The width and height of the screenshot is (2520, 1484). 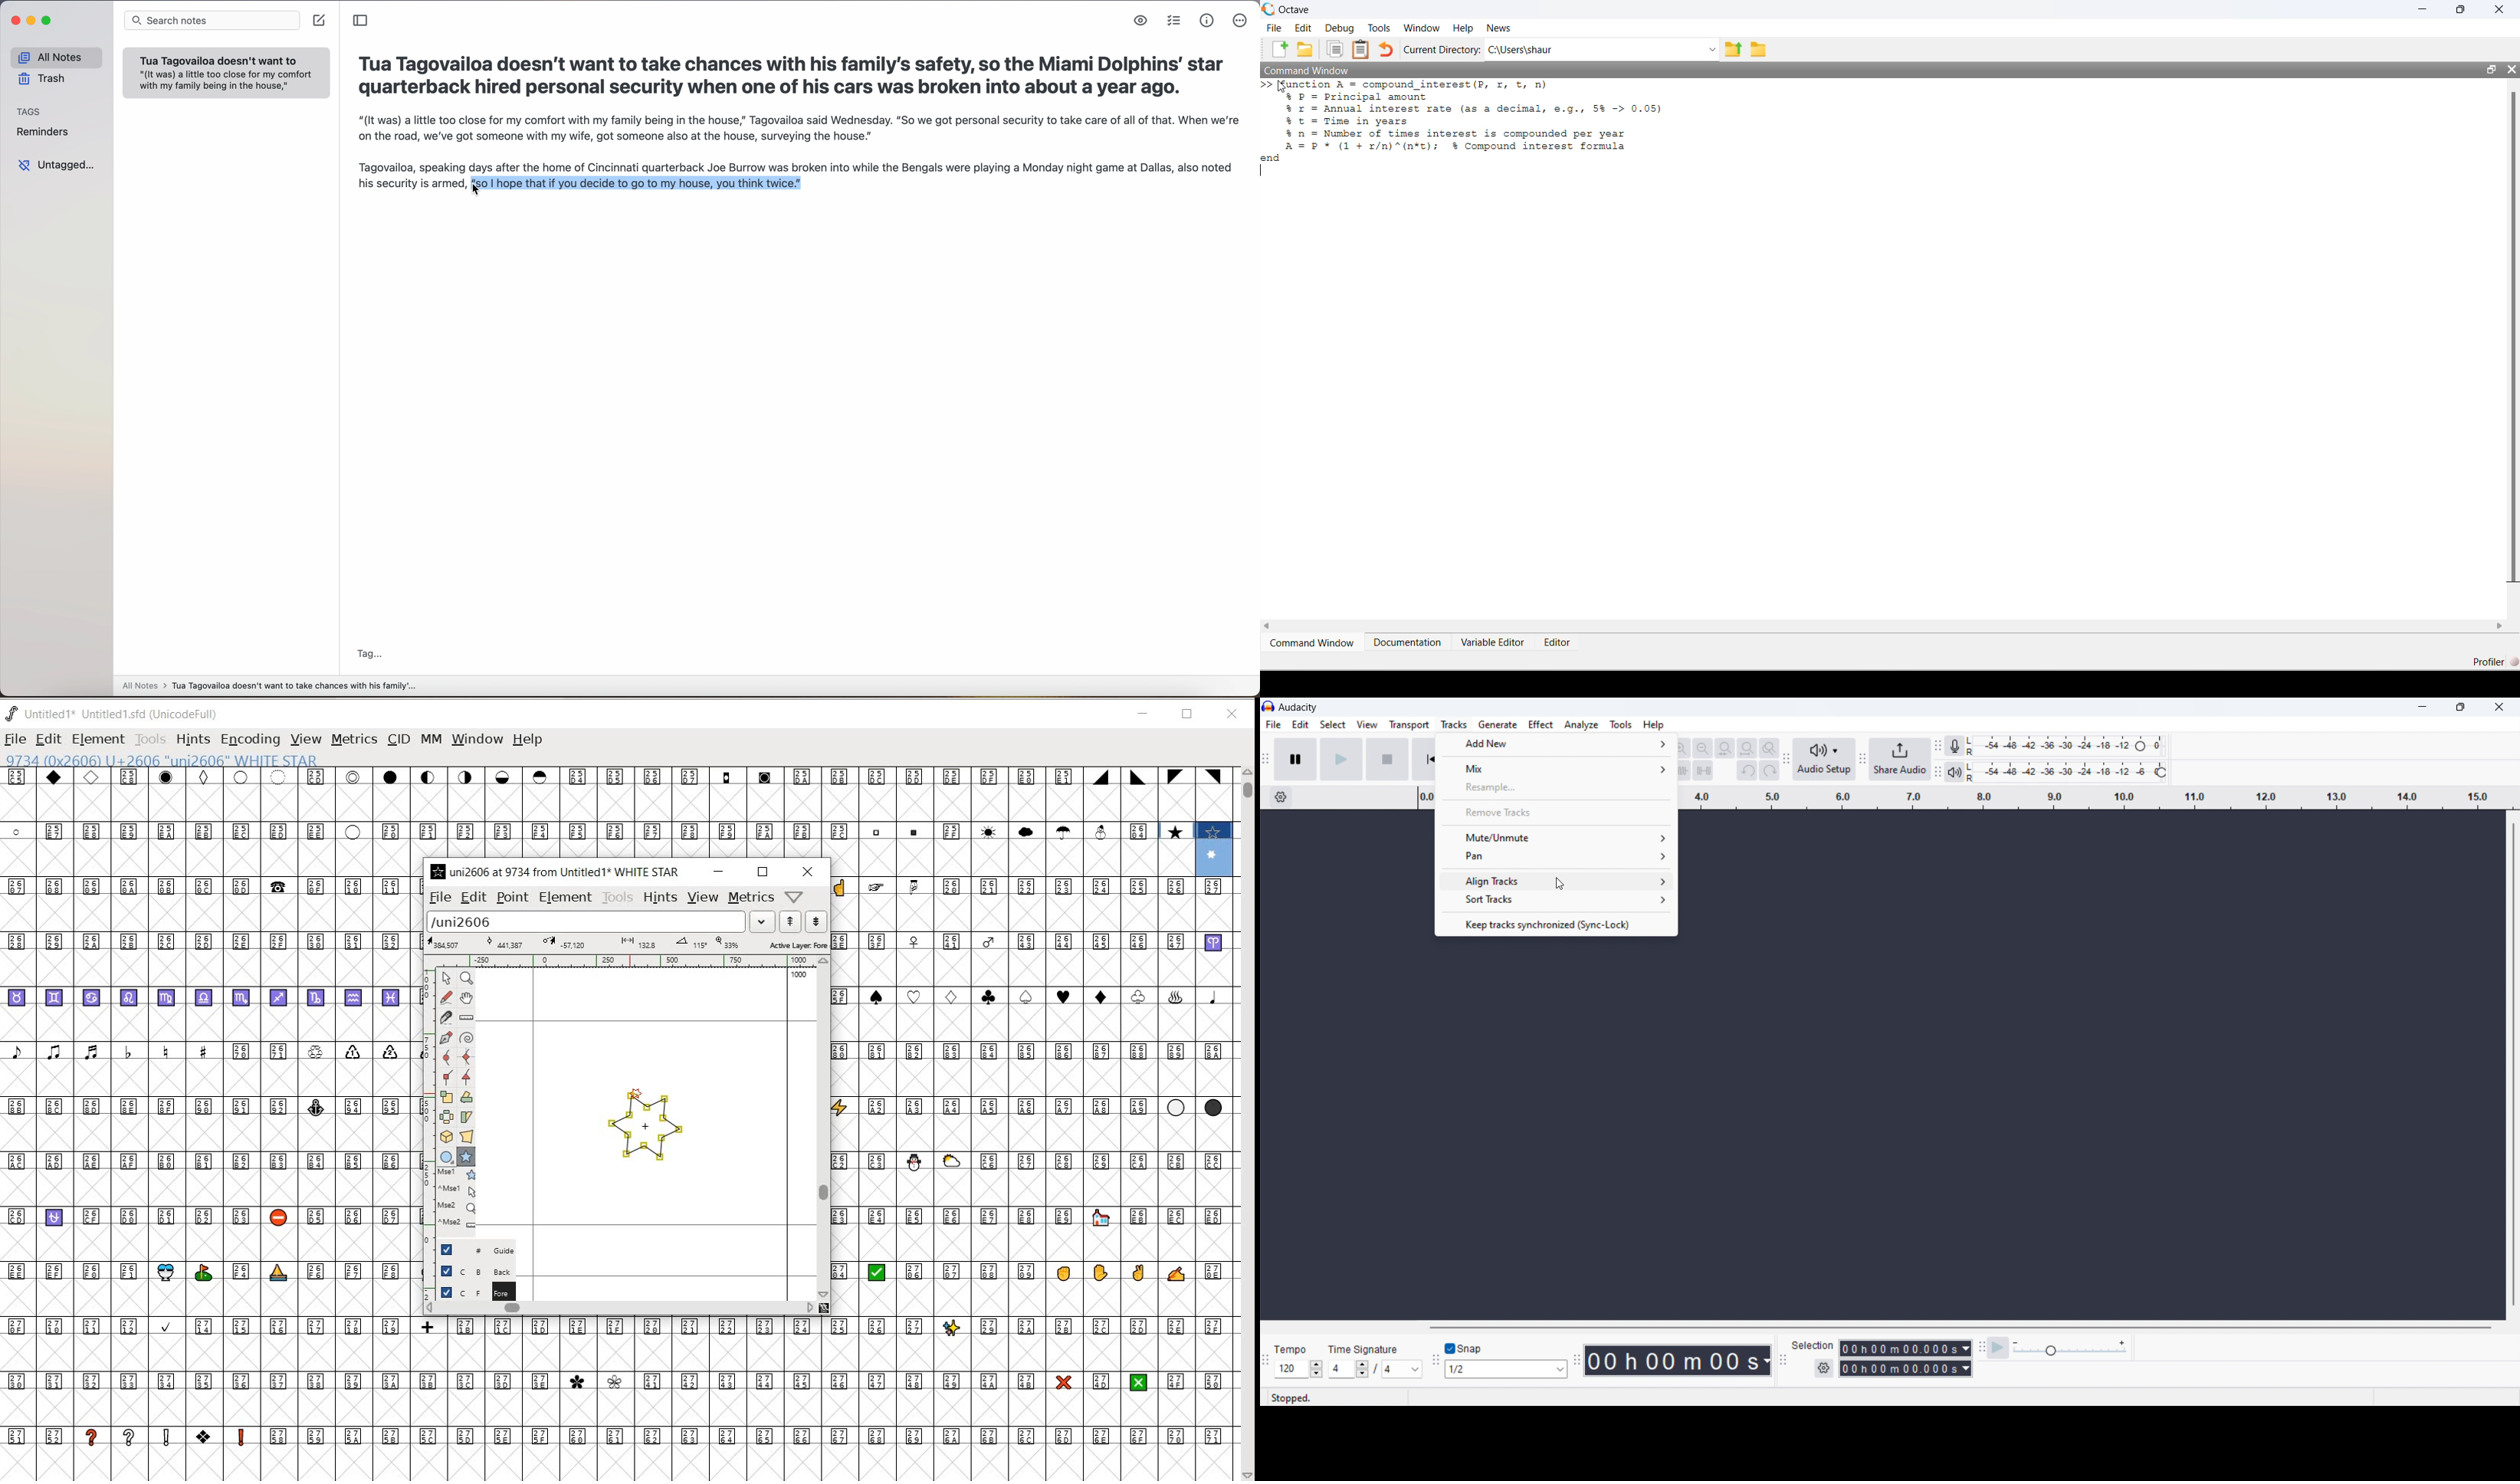 I want to click on >> [function A = compound interest(P, zr, t, n)$ P = Principal amount$ r = Annual interest rate (as a decimal, e.g., 5% —> 0.05)$ t = Time in years% n = Number of times interest is compounded per yearA =p * (1+1/n)"(n*t); 3% Compound interest formula end, so click(x=1467, y=123).